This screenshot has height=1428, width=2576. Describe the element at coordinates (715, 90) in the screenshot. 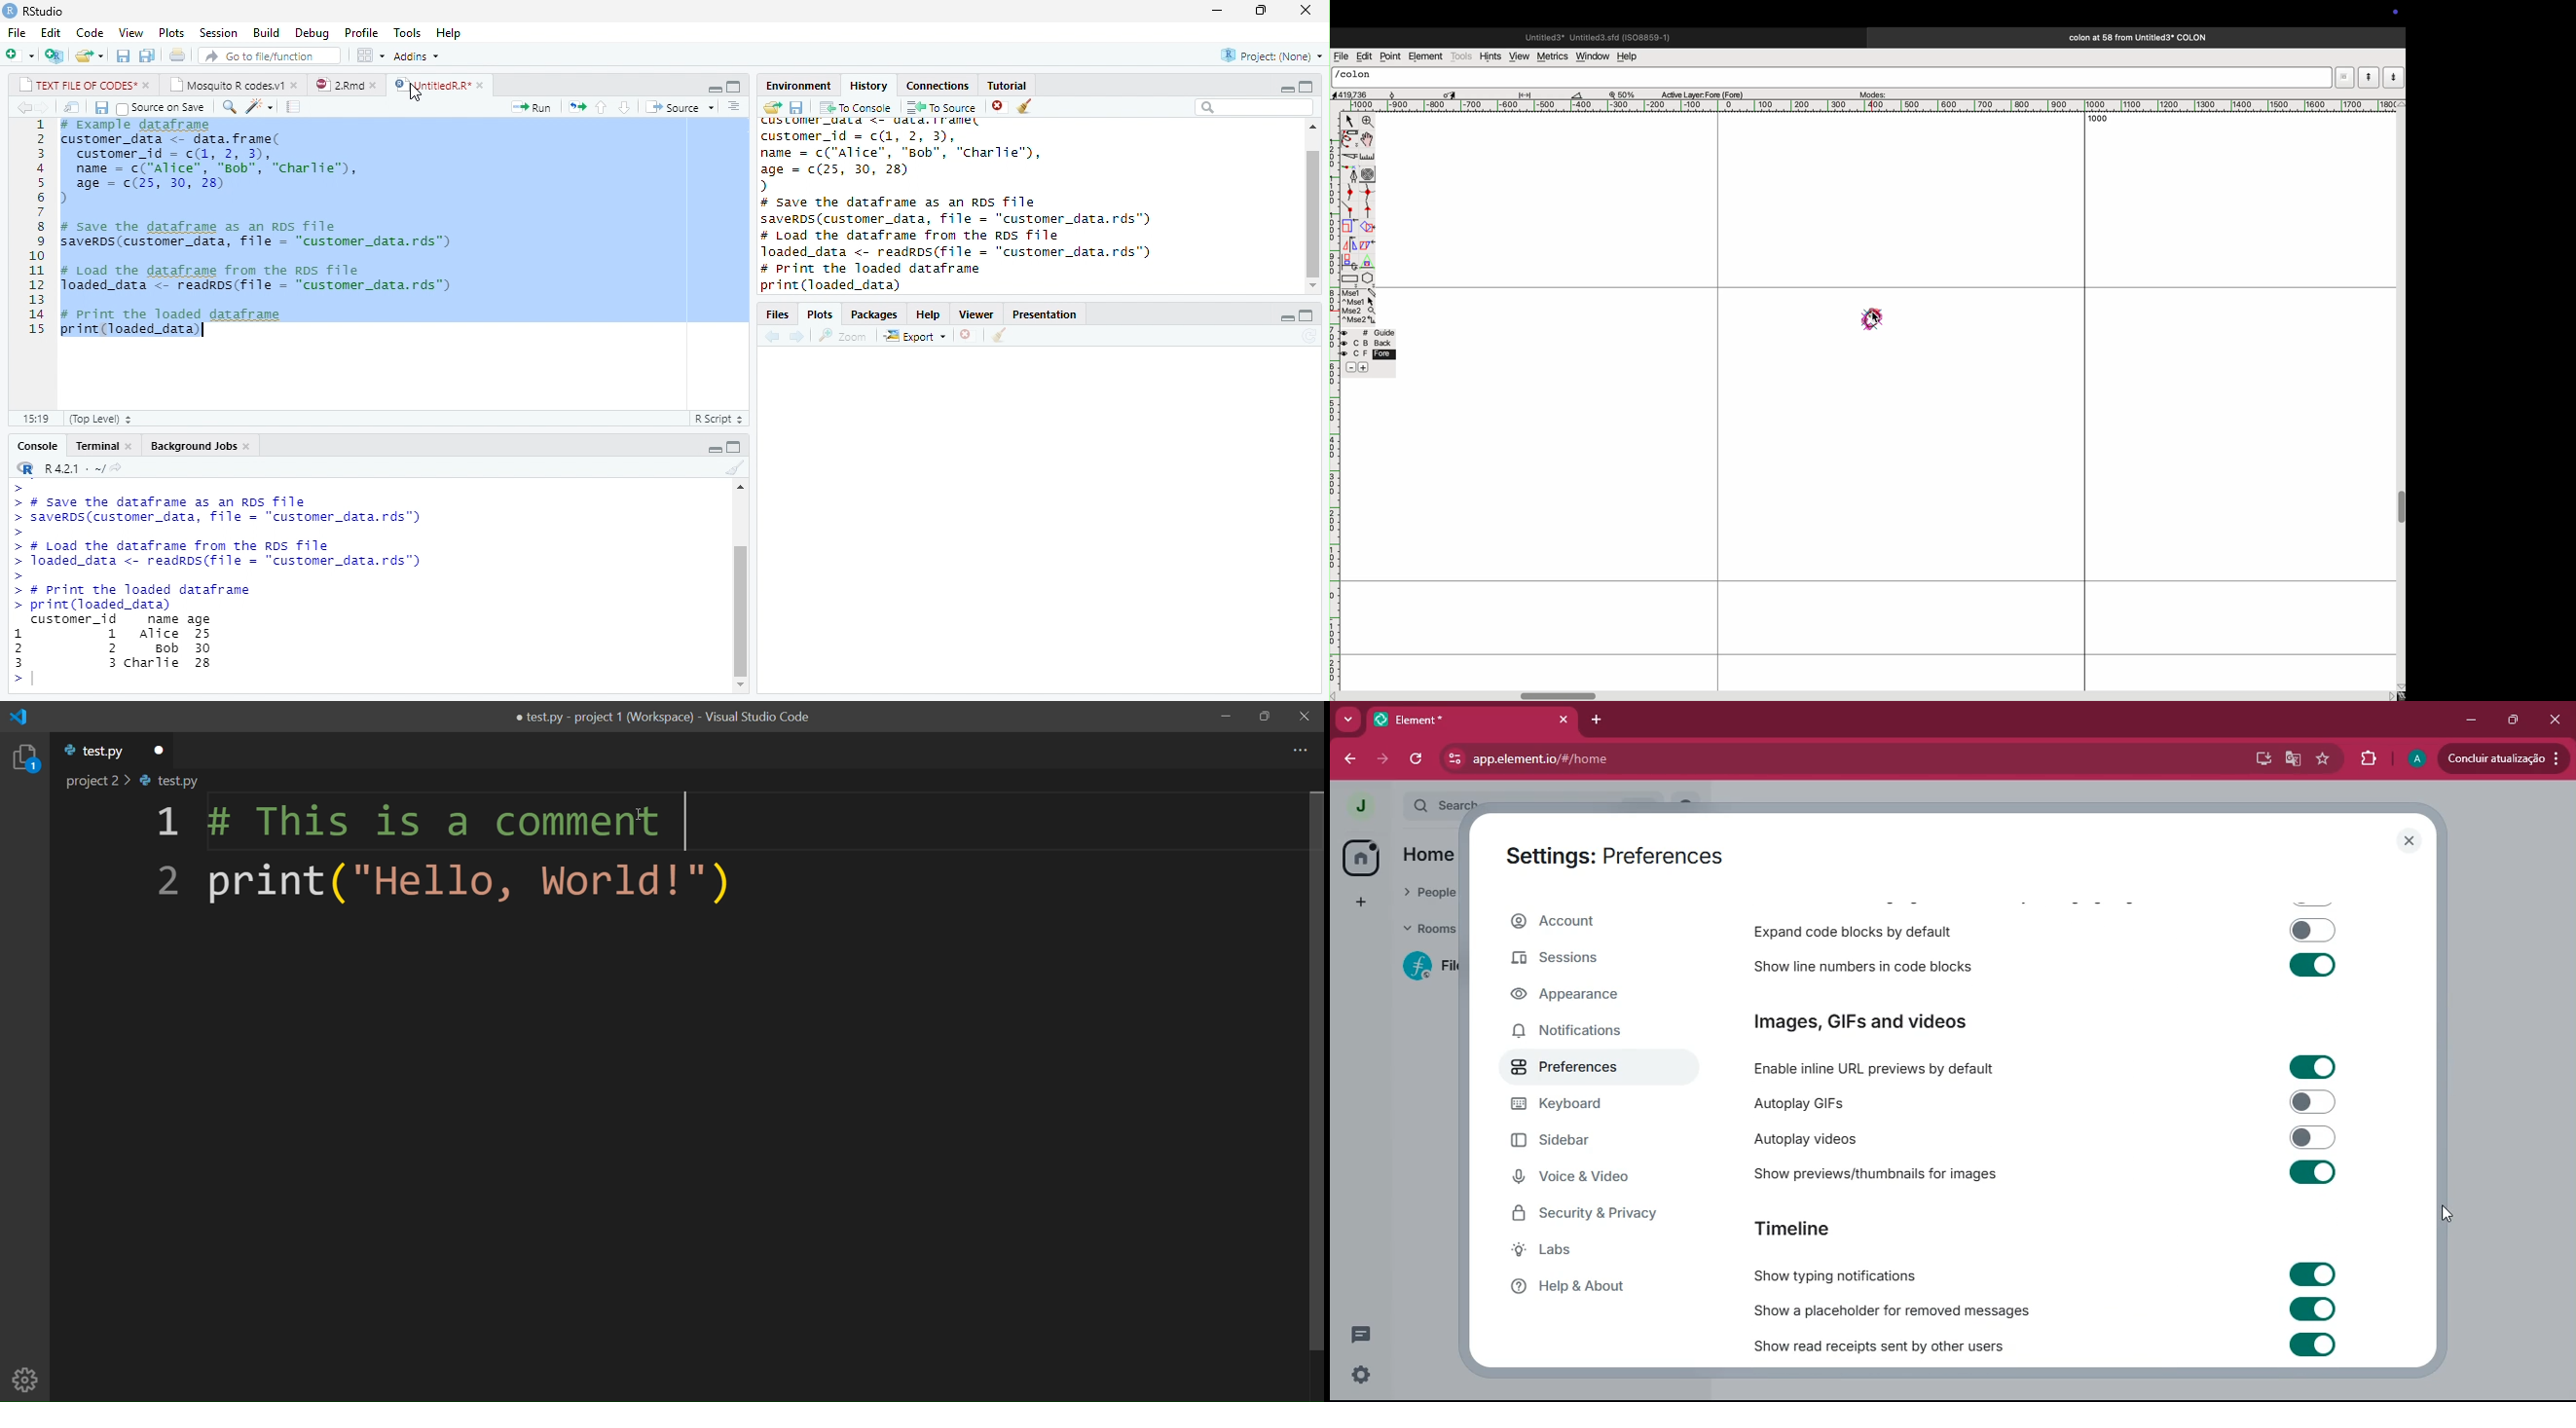

I see `minimize` at that location.